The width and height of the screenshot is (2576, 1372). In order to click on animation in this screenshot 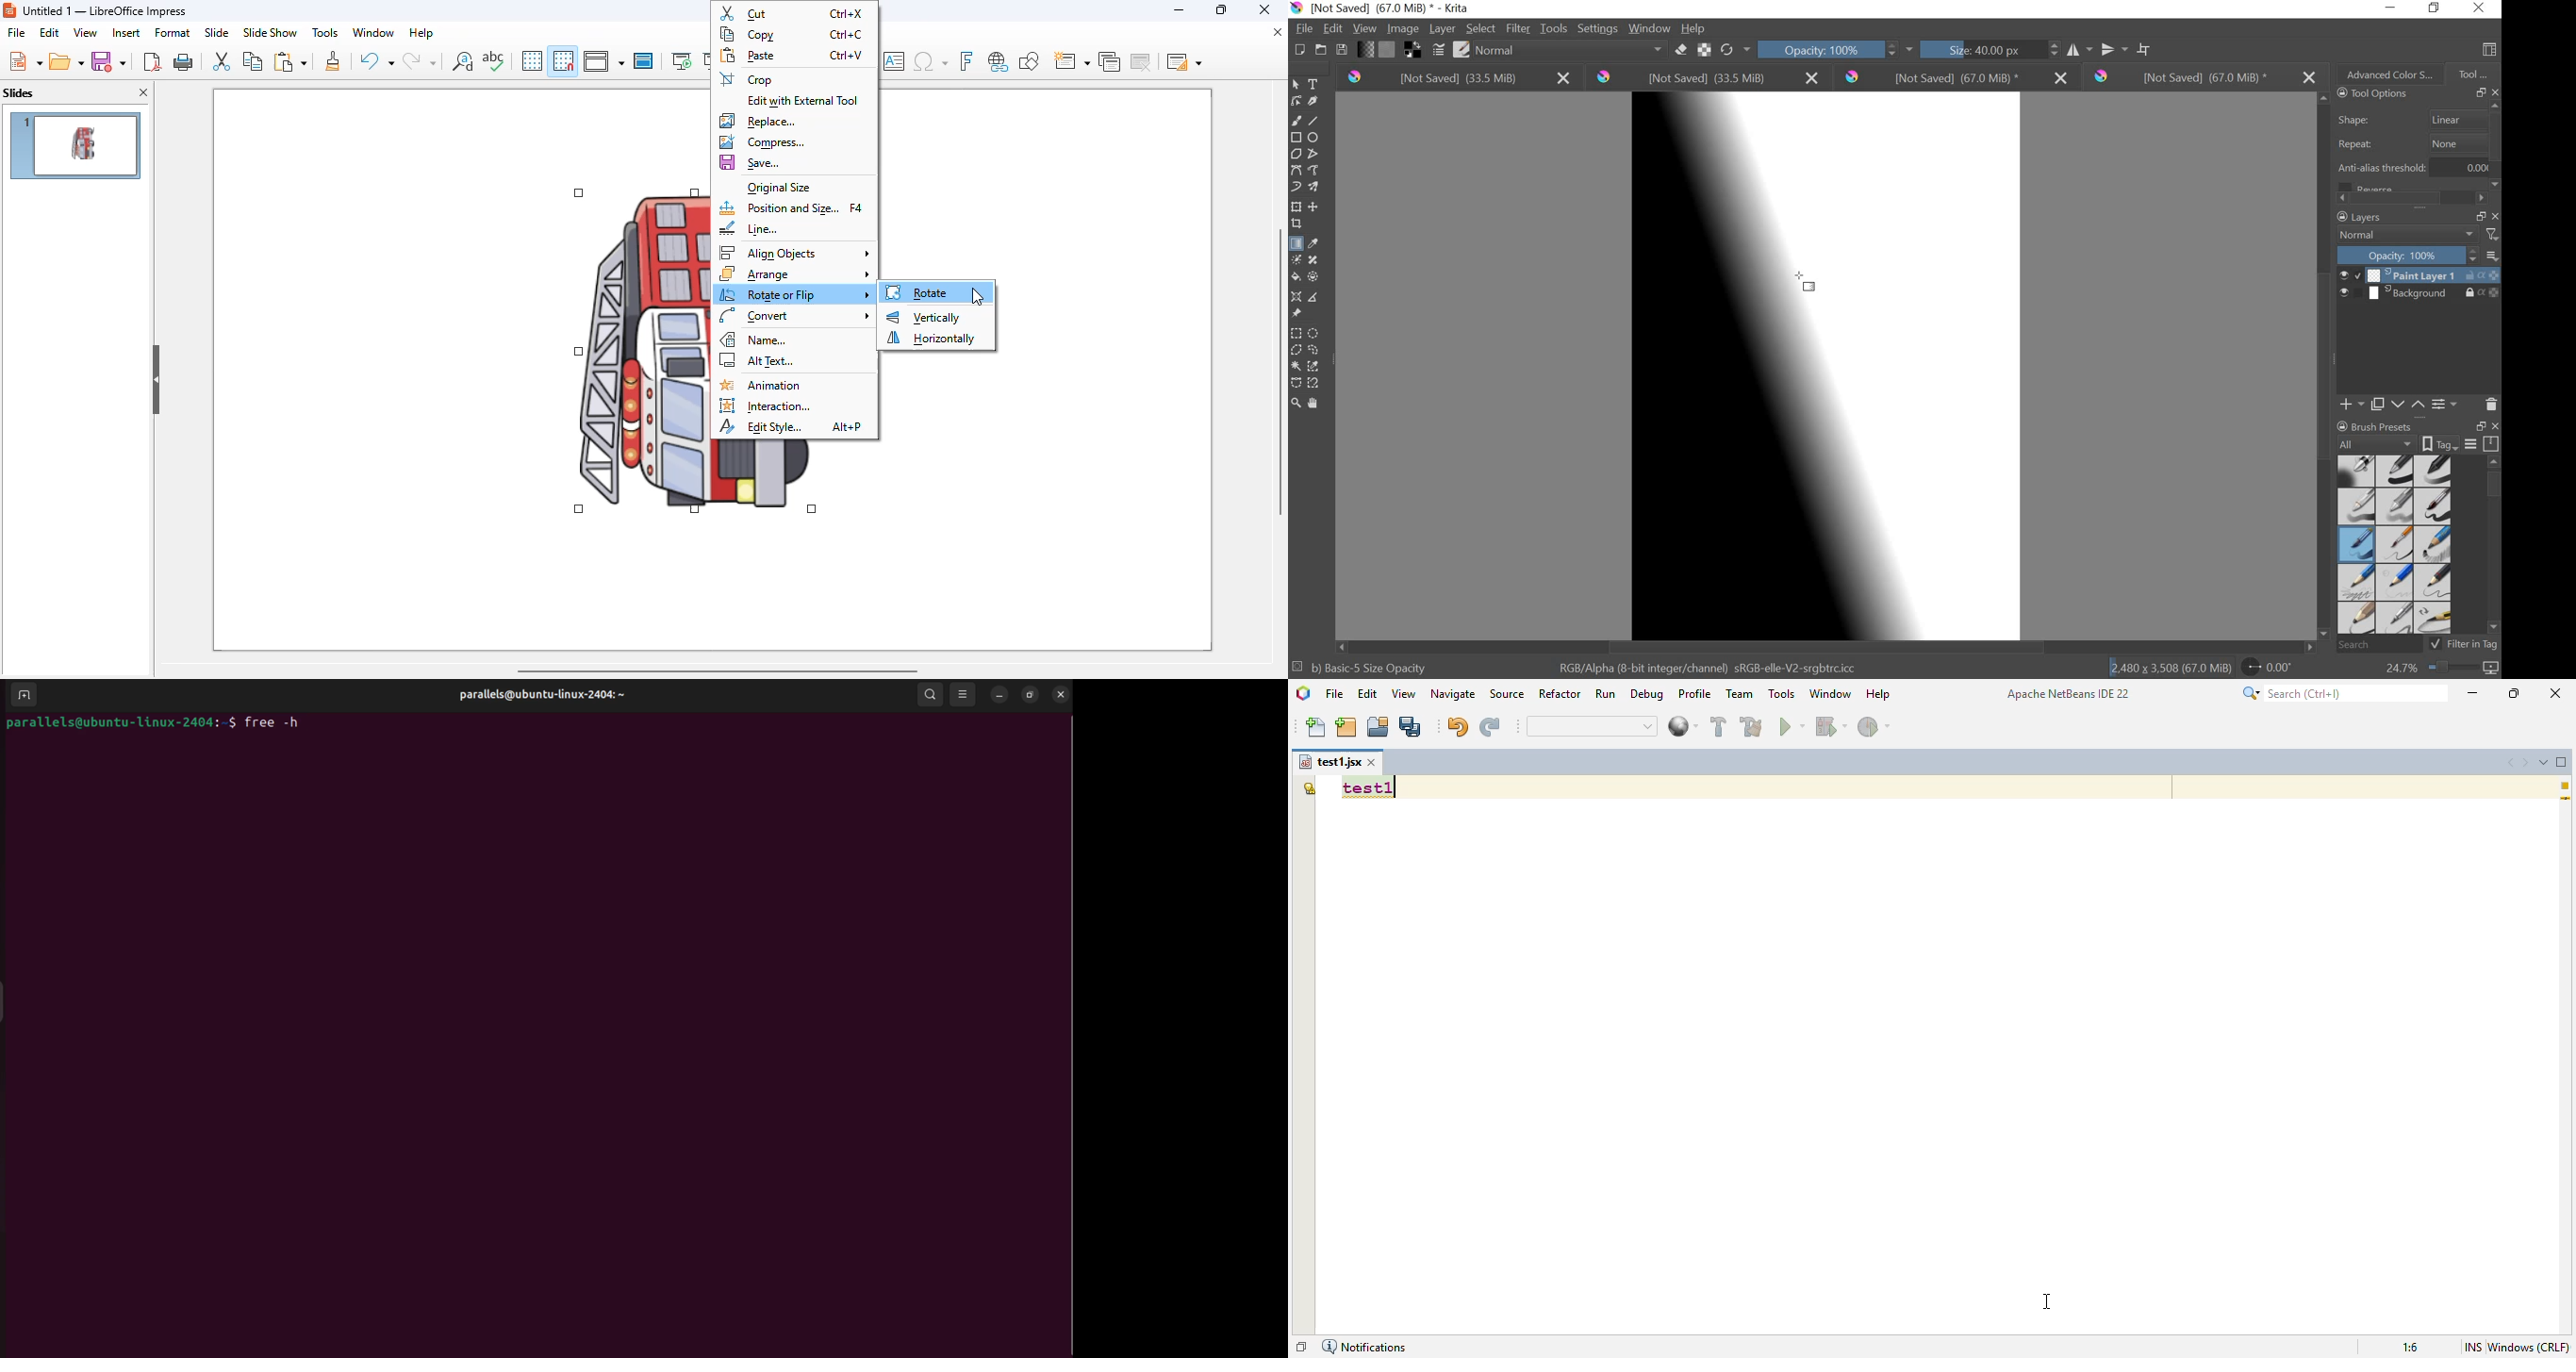, I will do `click(761, 385)`.